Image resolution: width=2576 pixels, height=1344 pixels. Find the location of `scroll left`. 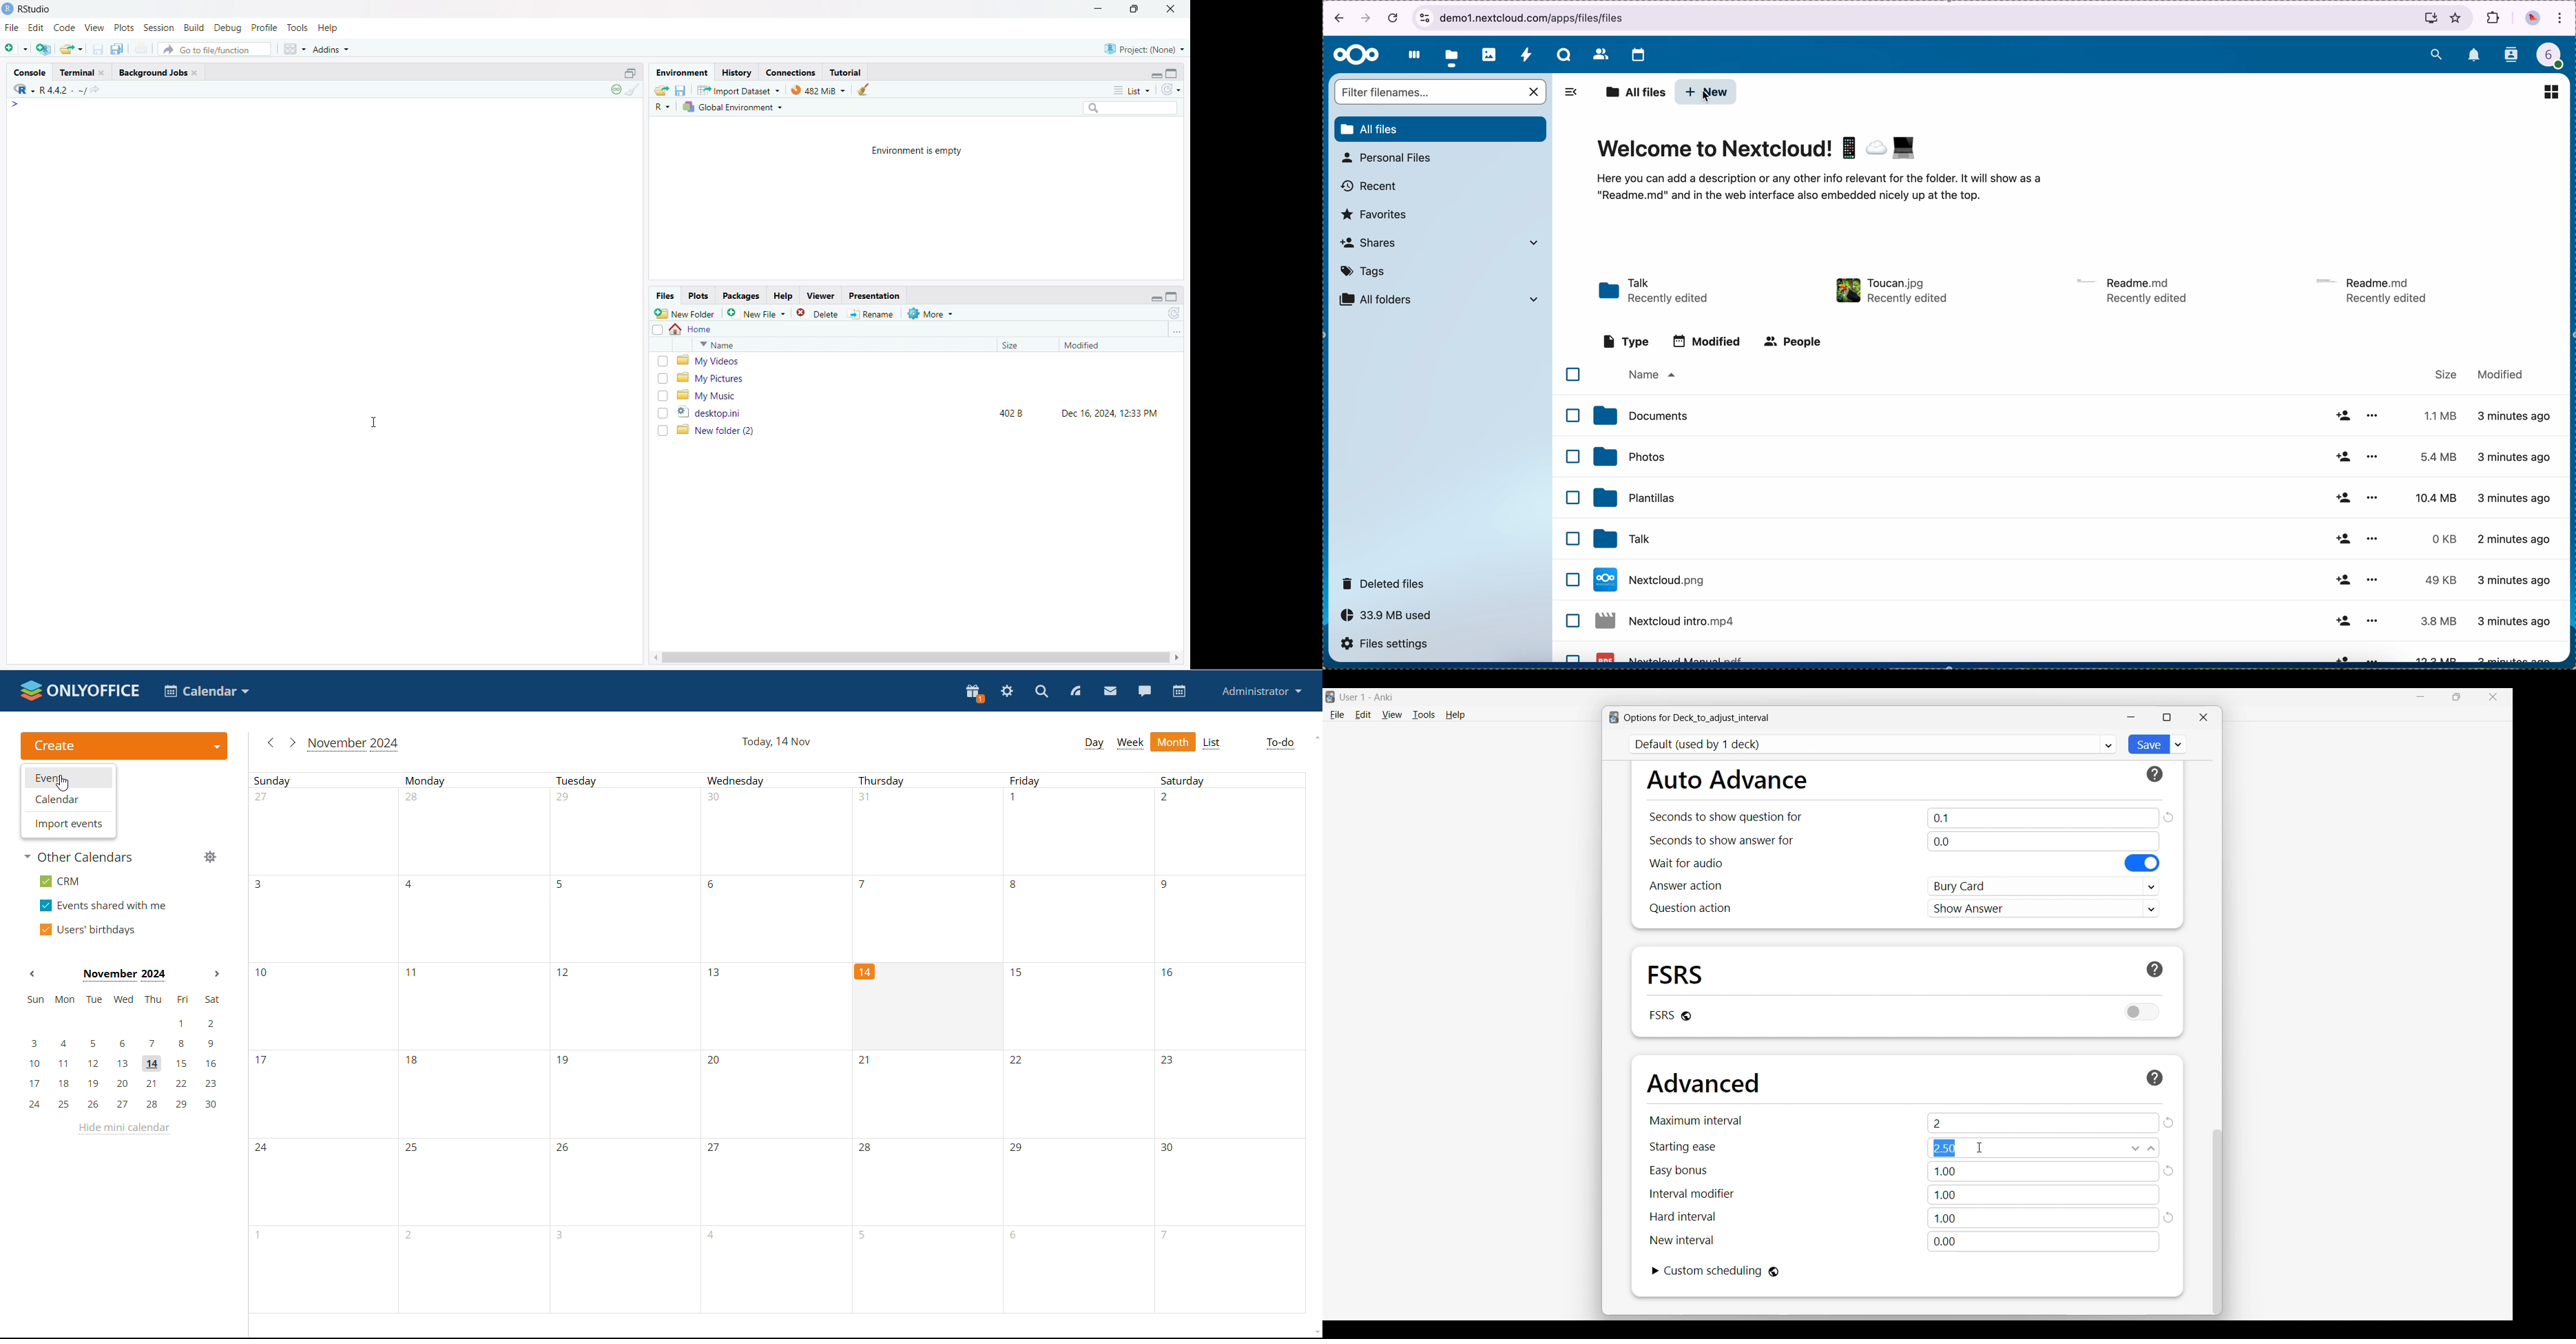

scroll left is located at coordinates (653, 658).